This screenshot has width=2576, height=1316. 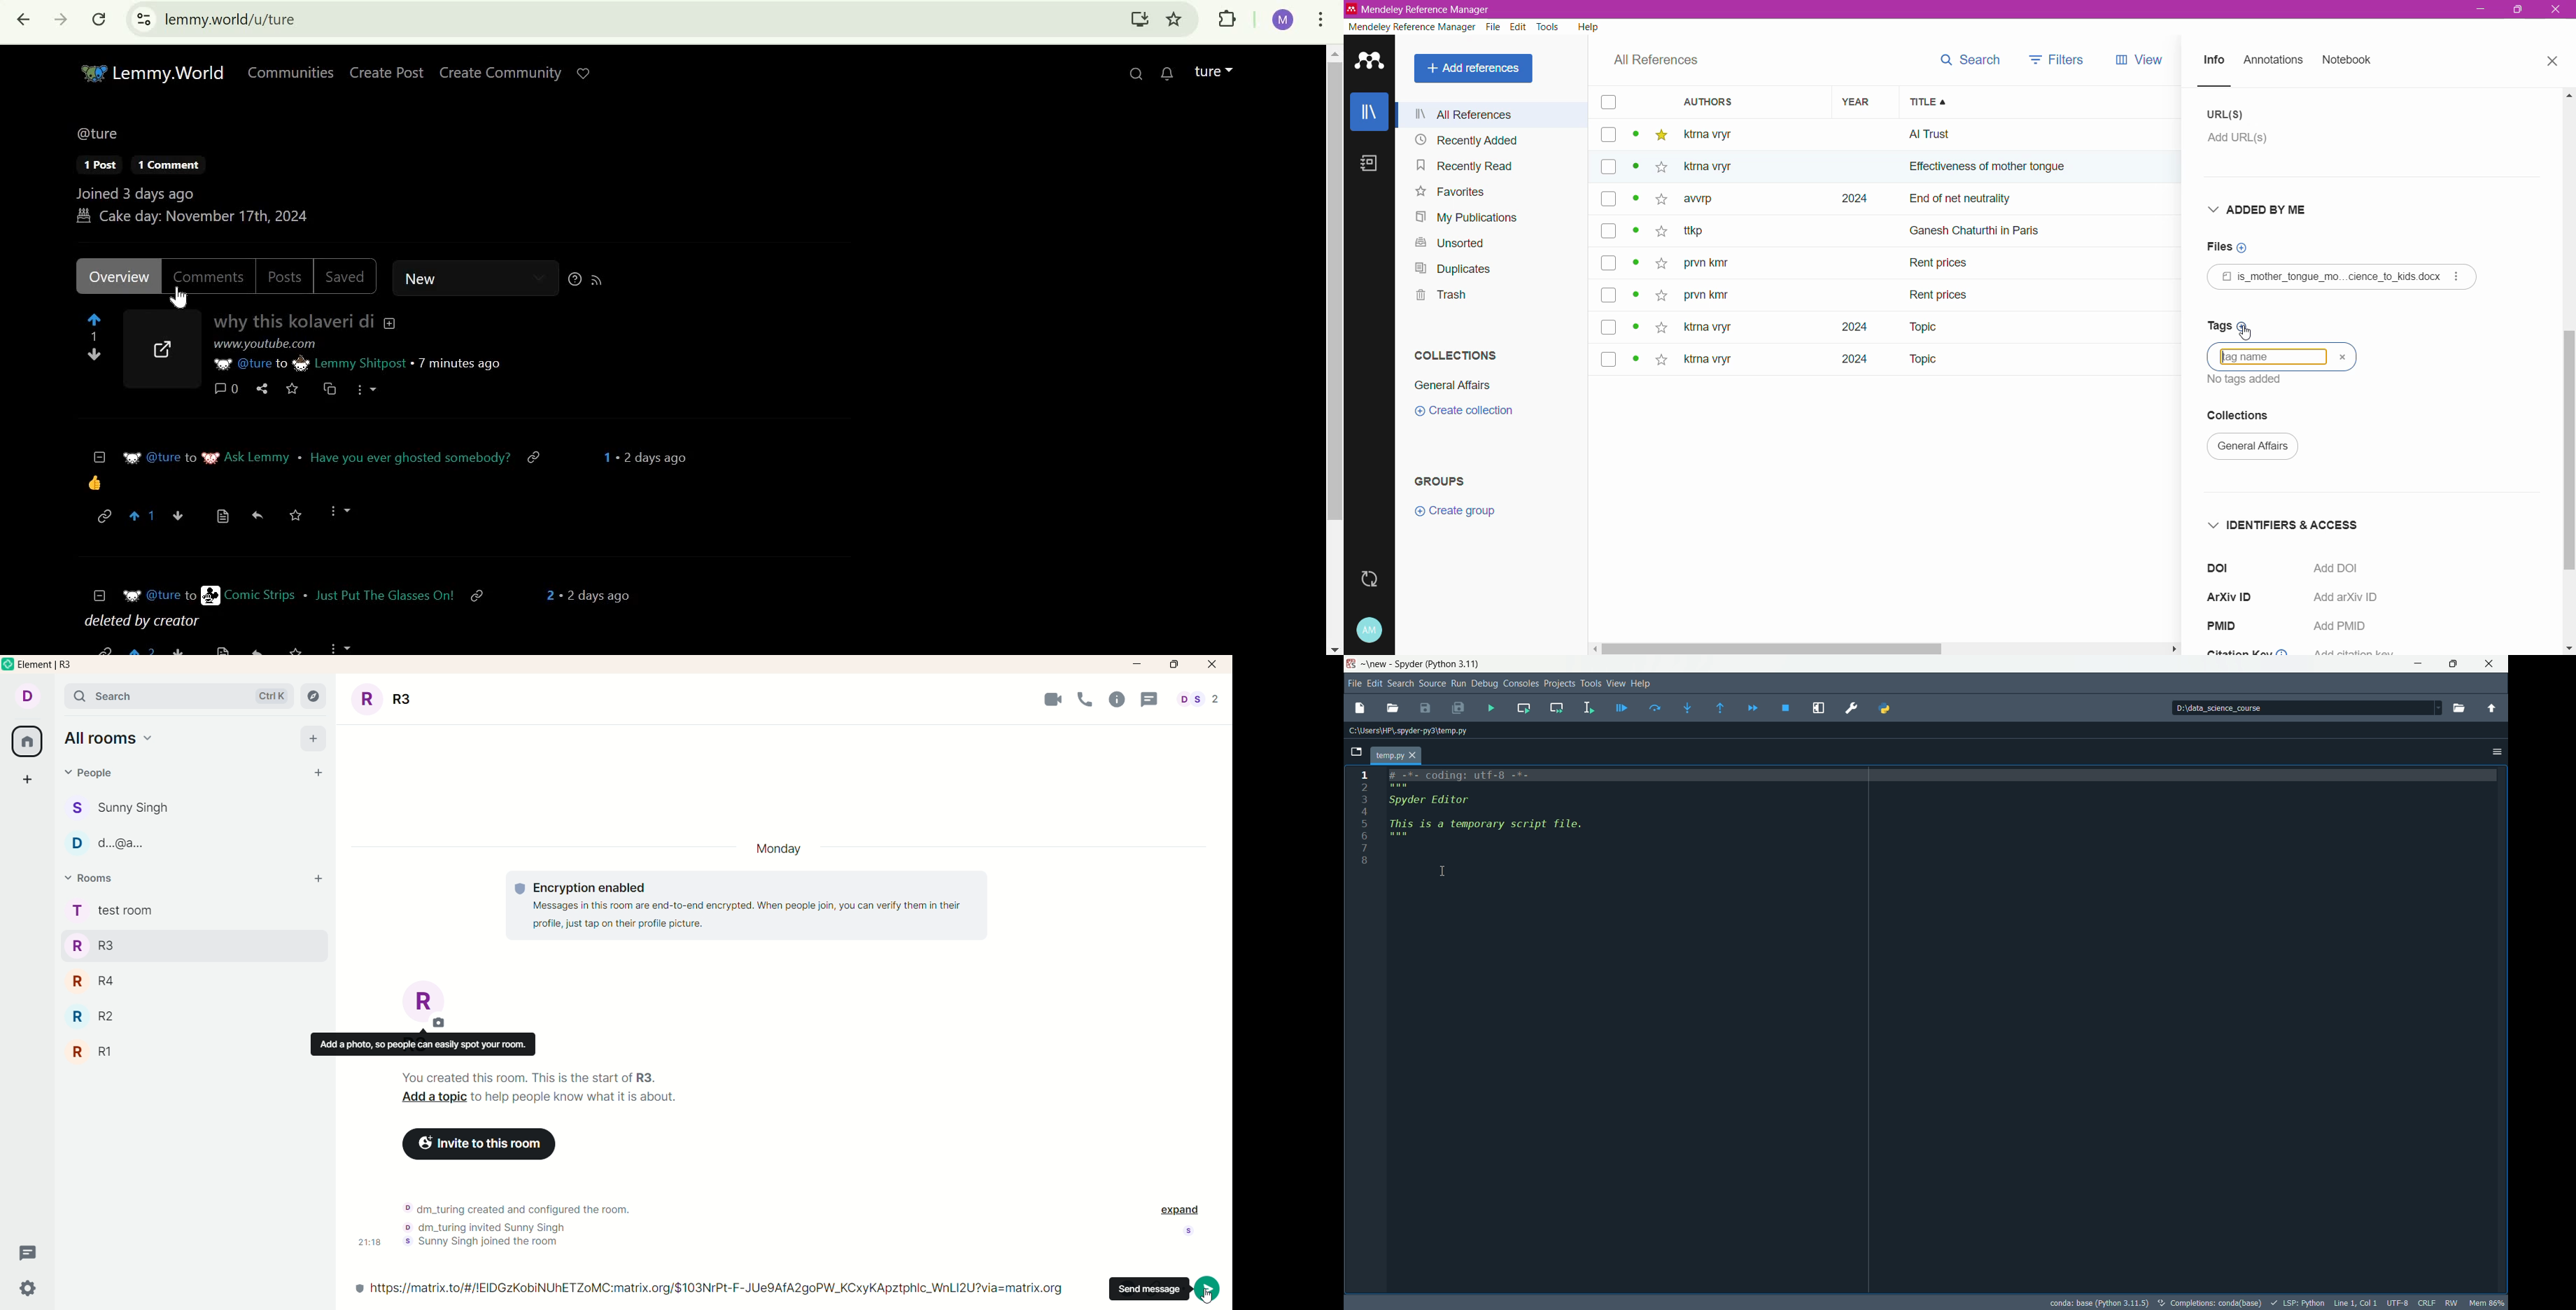 What do you see at coordinates (2427, 1303) in the screenshot?
I see `file eol status` at bounding box center [2427, 1303].